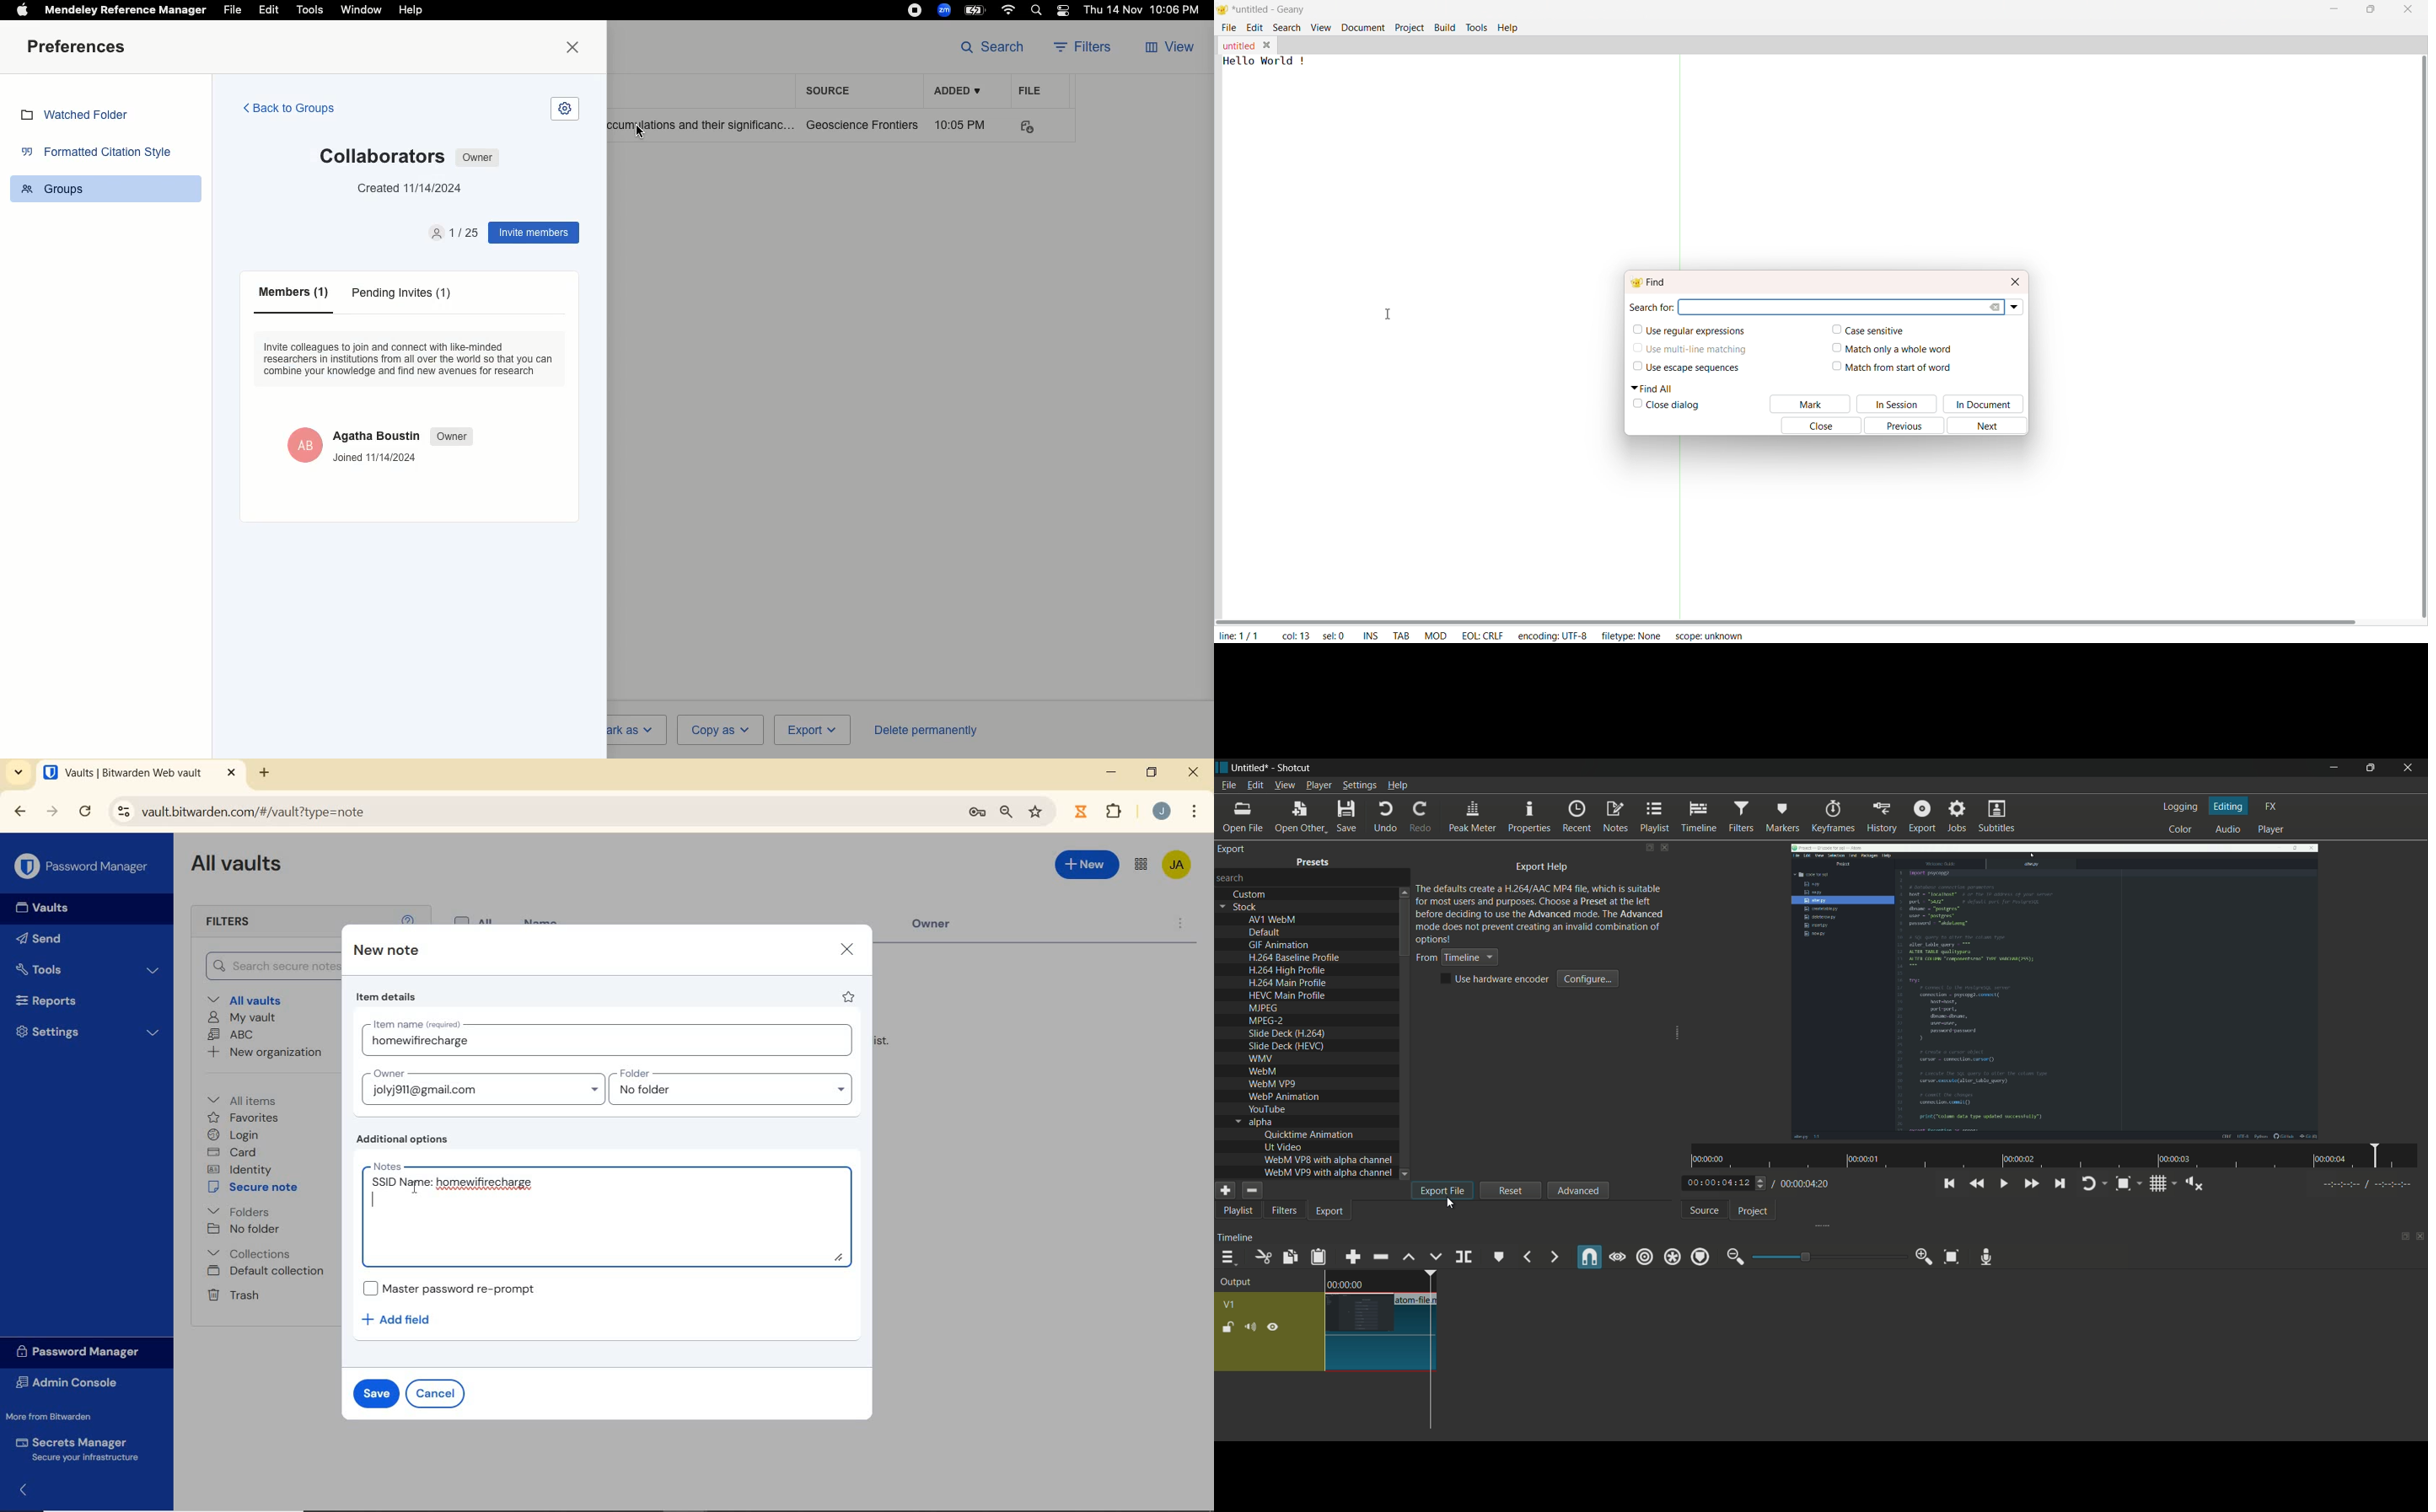  Describe the element at coordinates (1225, 1190) in the screenshot. I see `add current preet` at that location.